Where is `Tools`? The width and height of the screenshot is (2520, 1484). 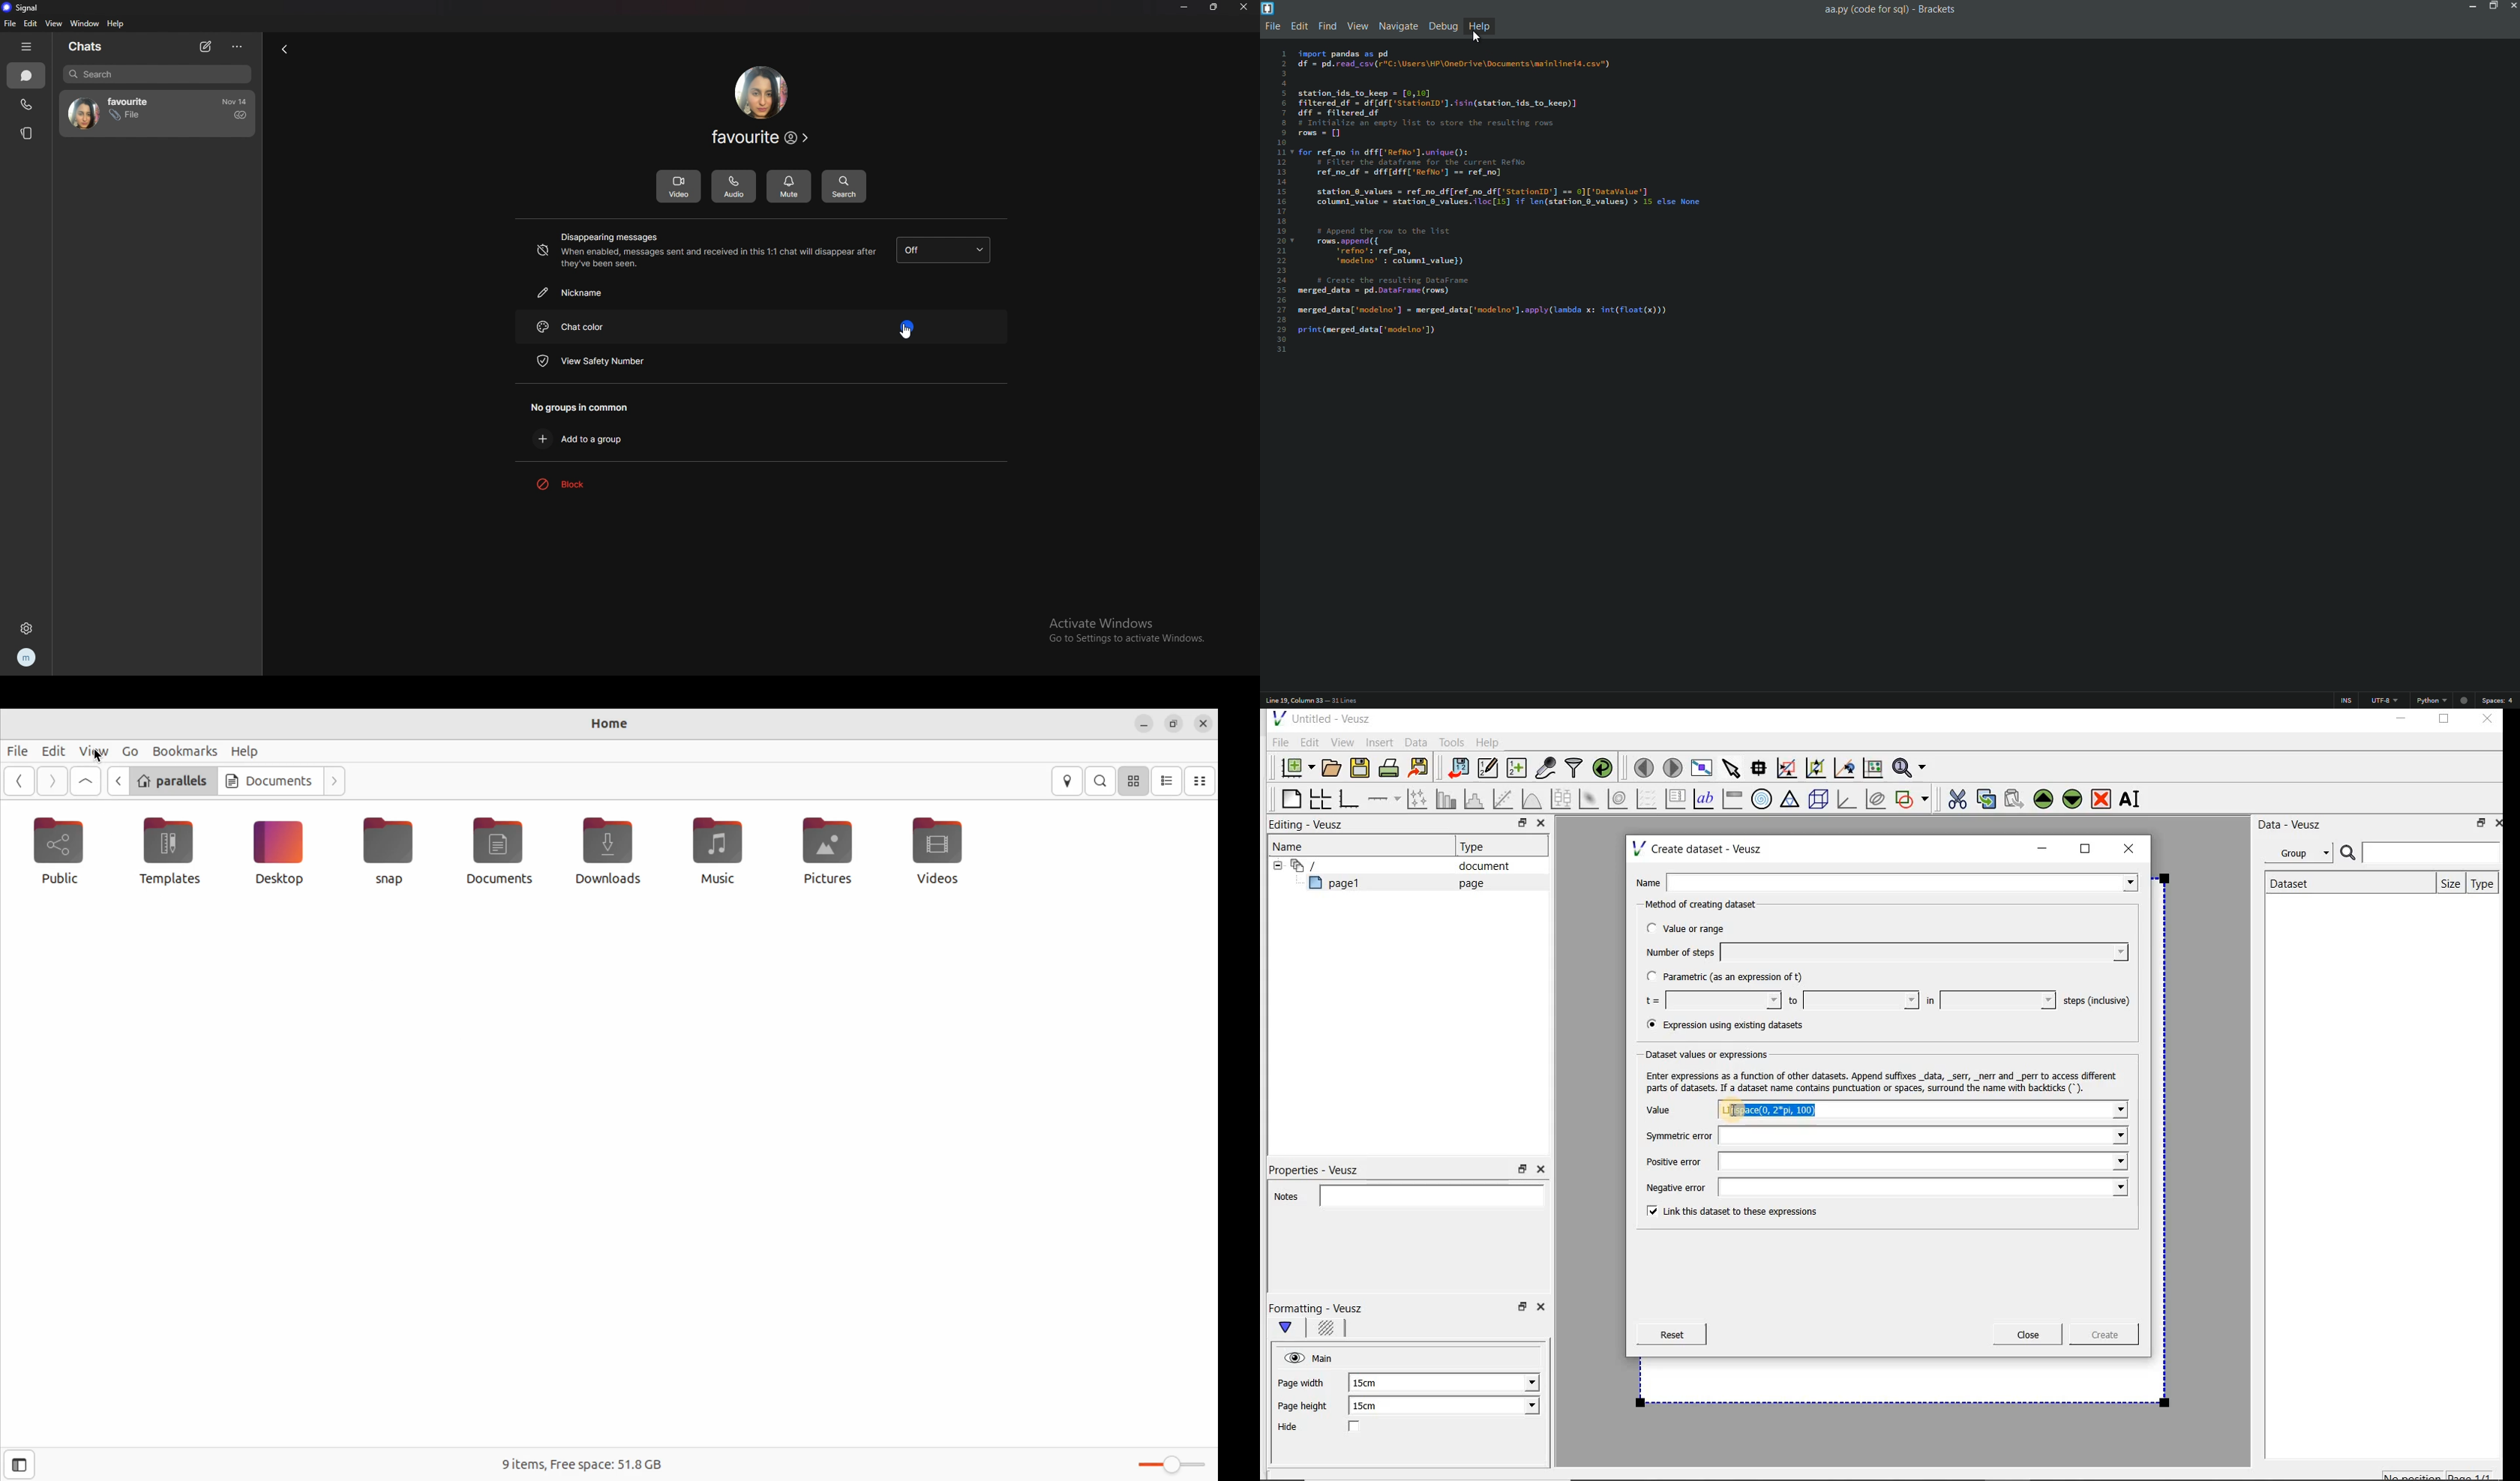 Tools is located at coordinates (1450, 743).